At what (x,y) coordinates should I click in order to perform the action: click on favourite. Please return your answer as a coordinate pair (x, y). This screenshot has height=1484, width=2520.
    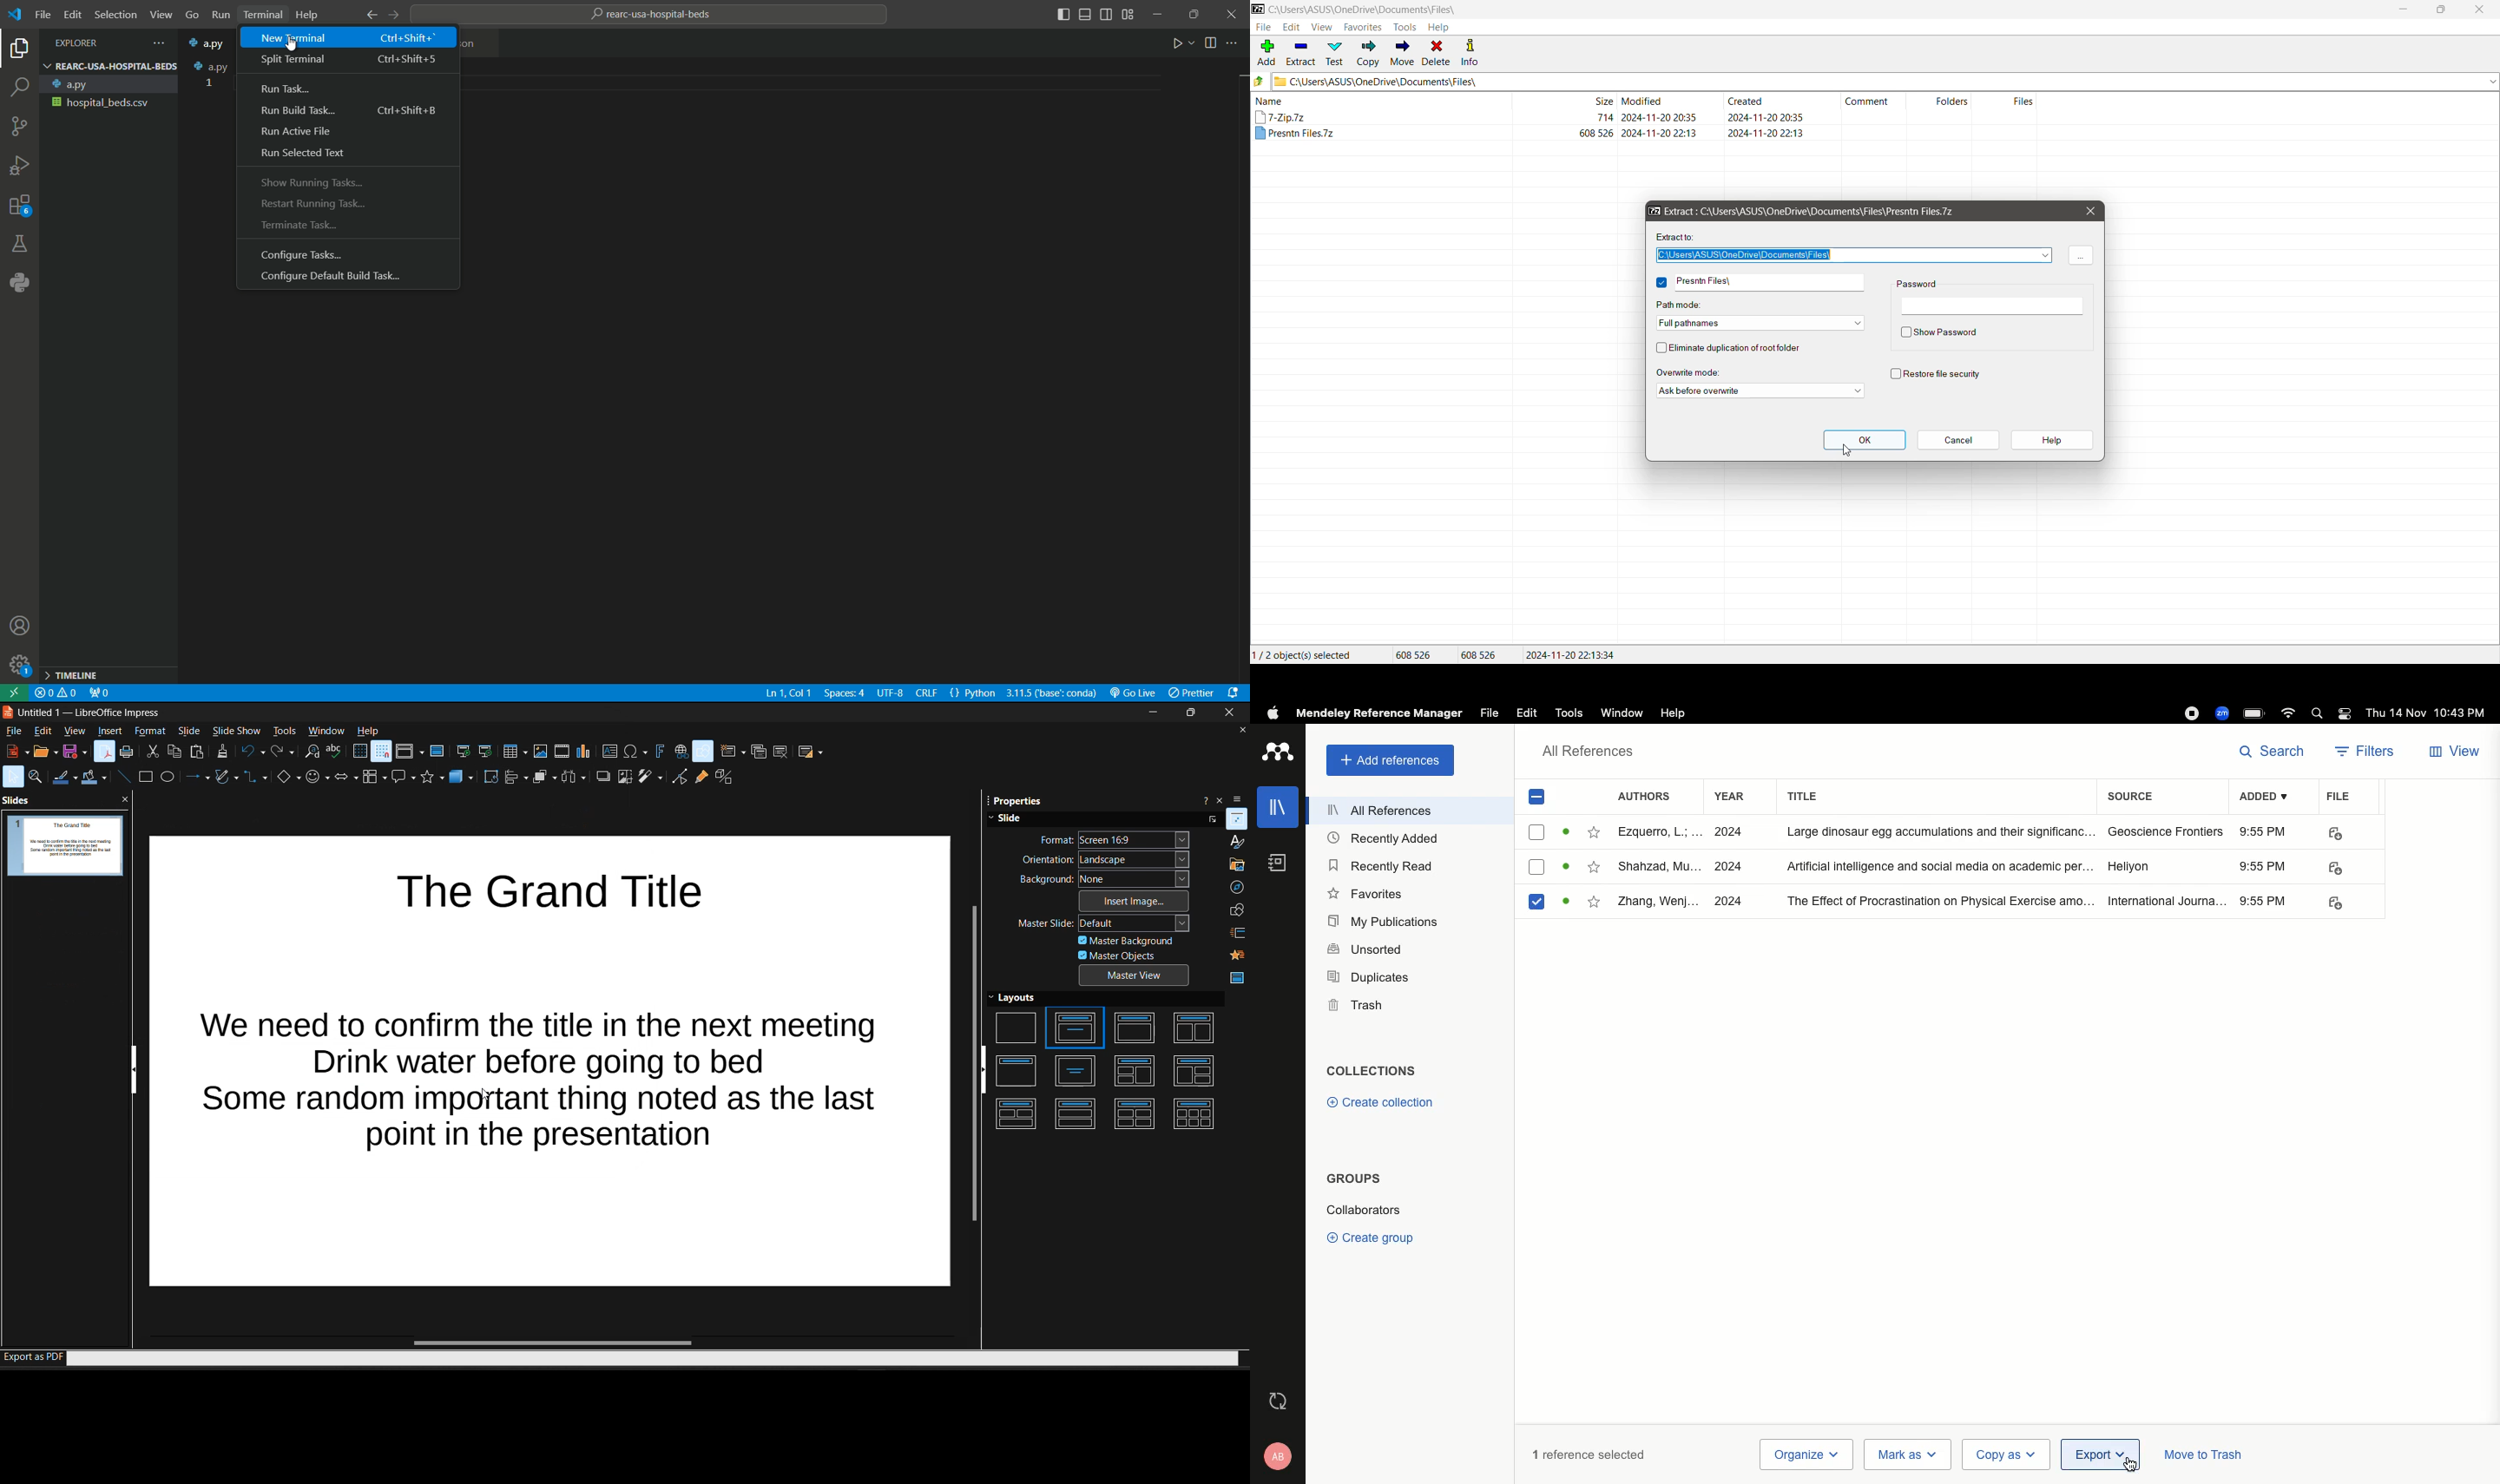
    Looking at the image, I should click on (1593, 868).